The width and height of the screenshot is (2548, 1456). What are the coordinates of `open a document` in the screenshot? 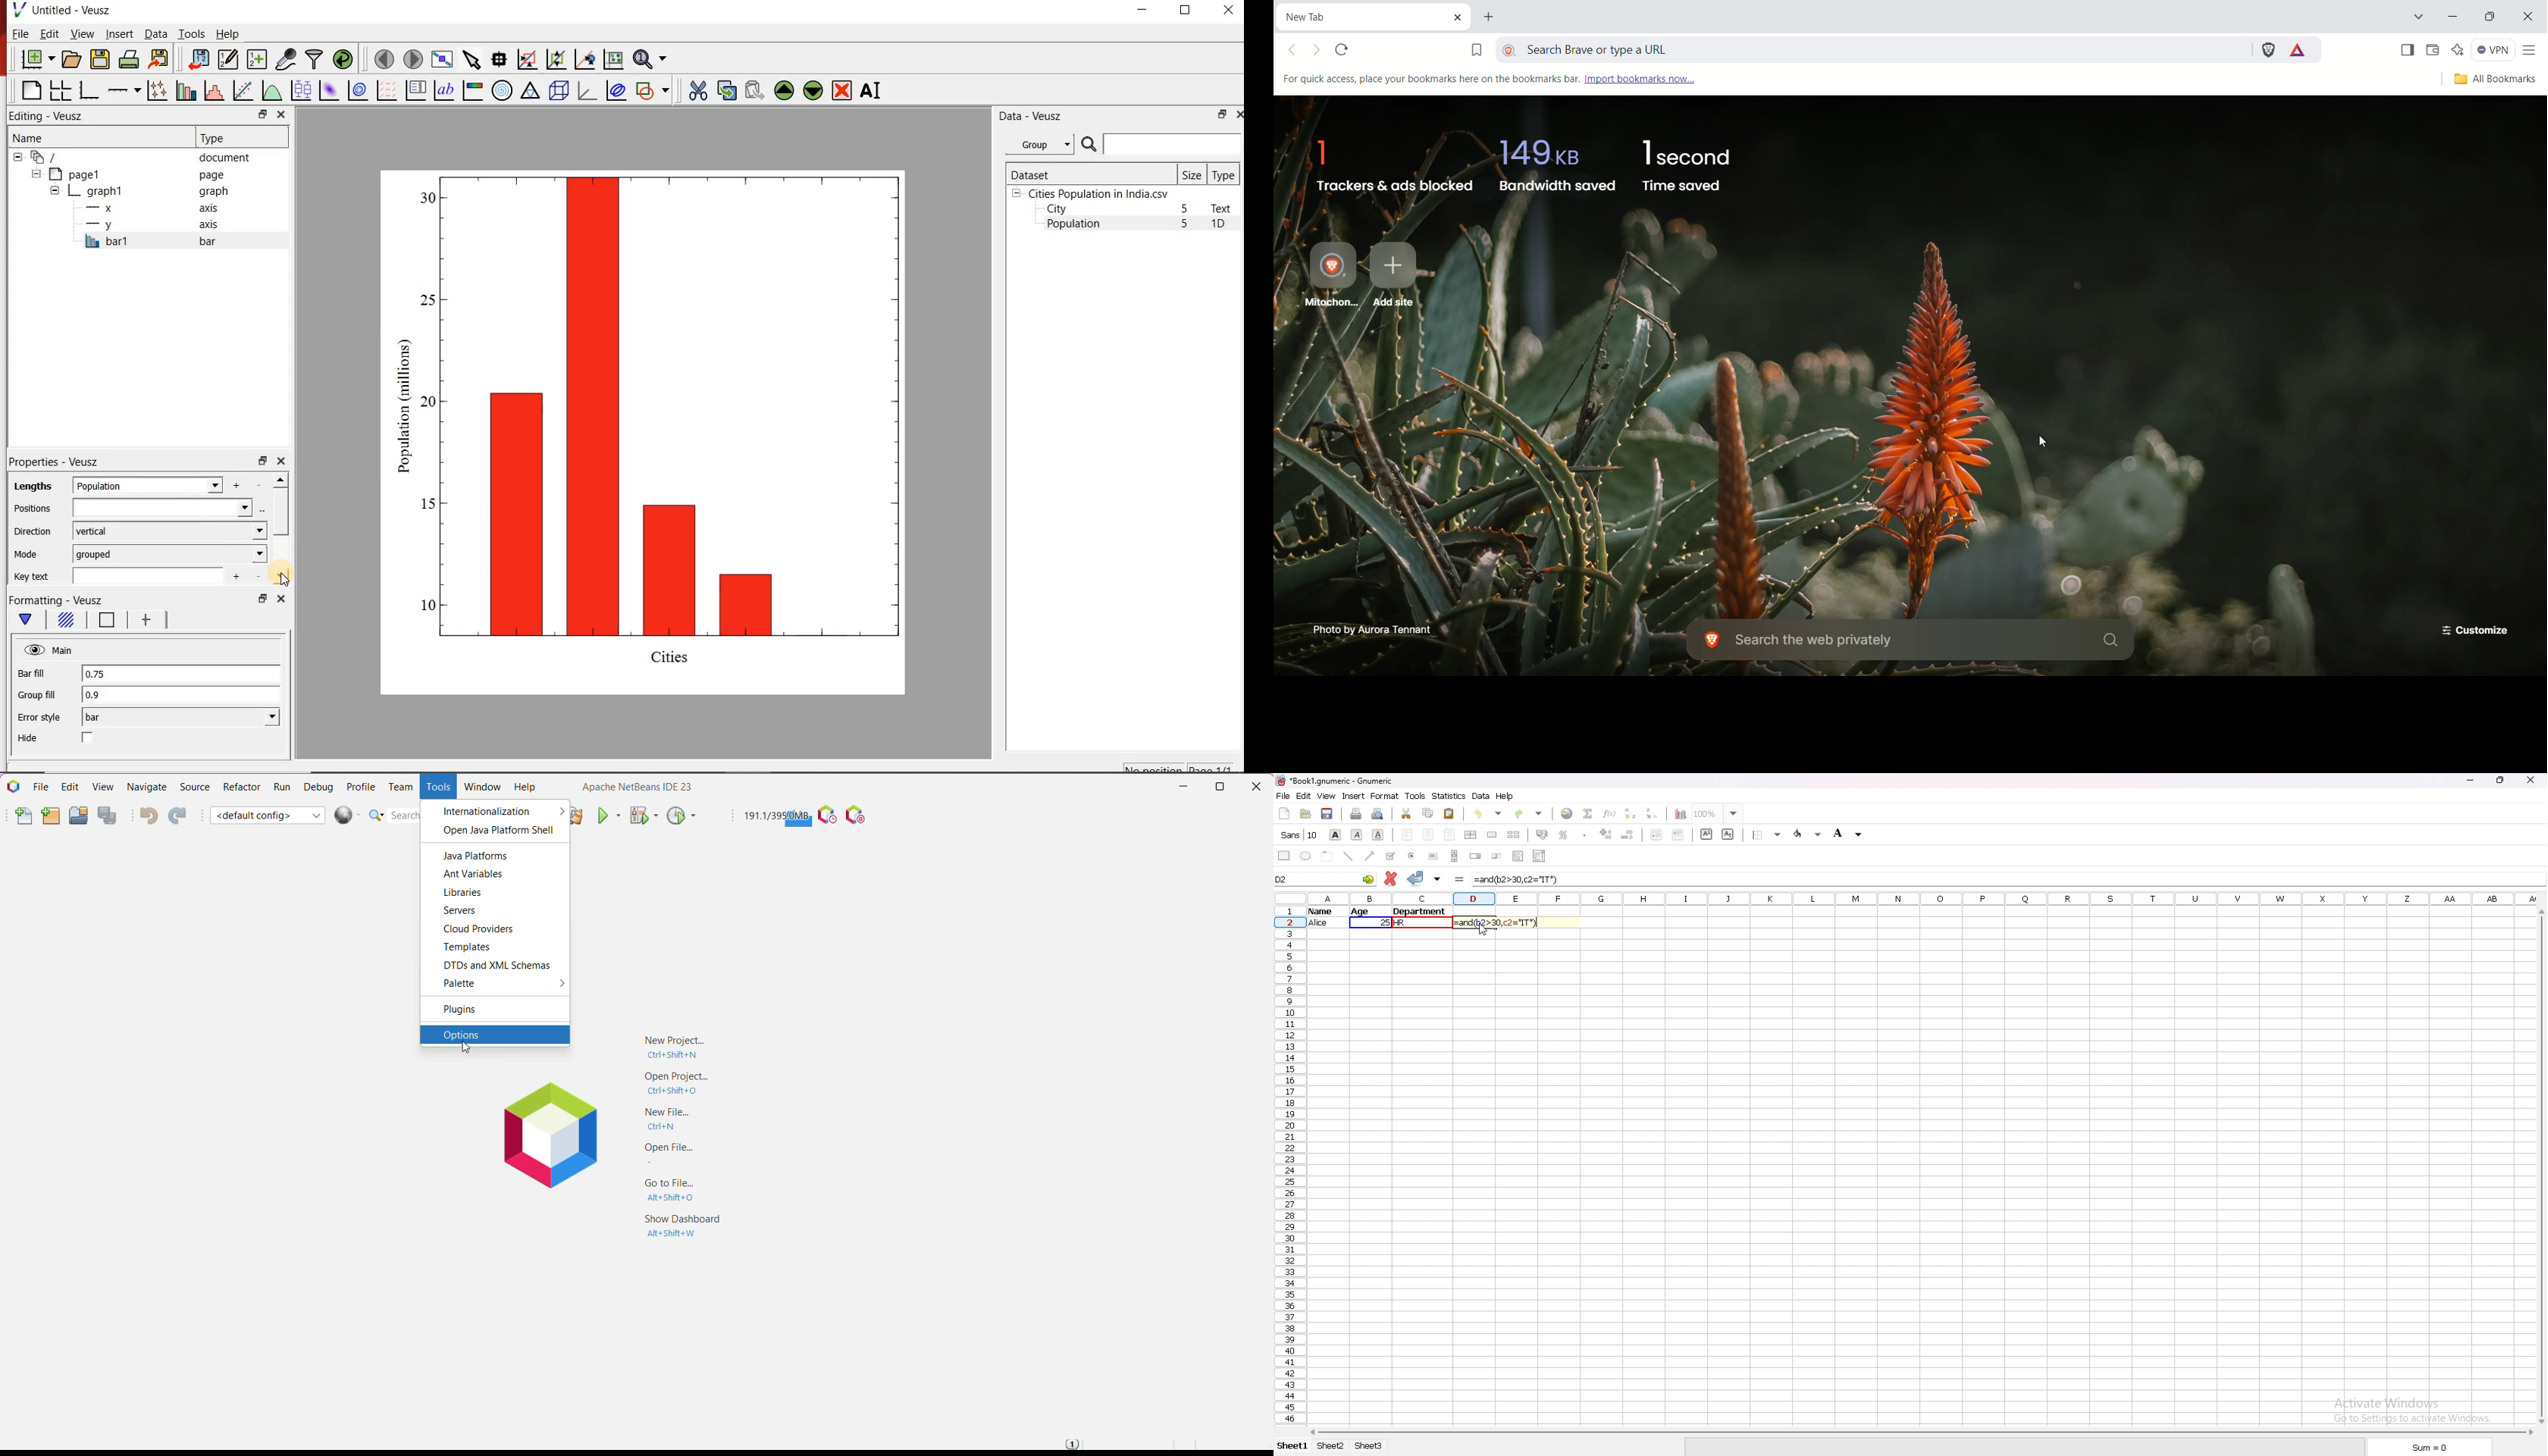 It's located at (70, 59).